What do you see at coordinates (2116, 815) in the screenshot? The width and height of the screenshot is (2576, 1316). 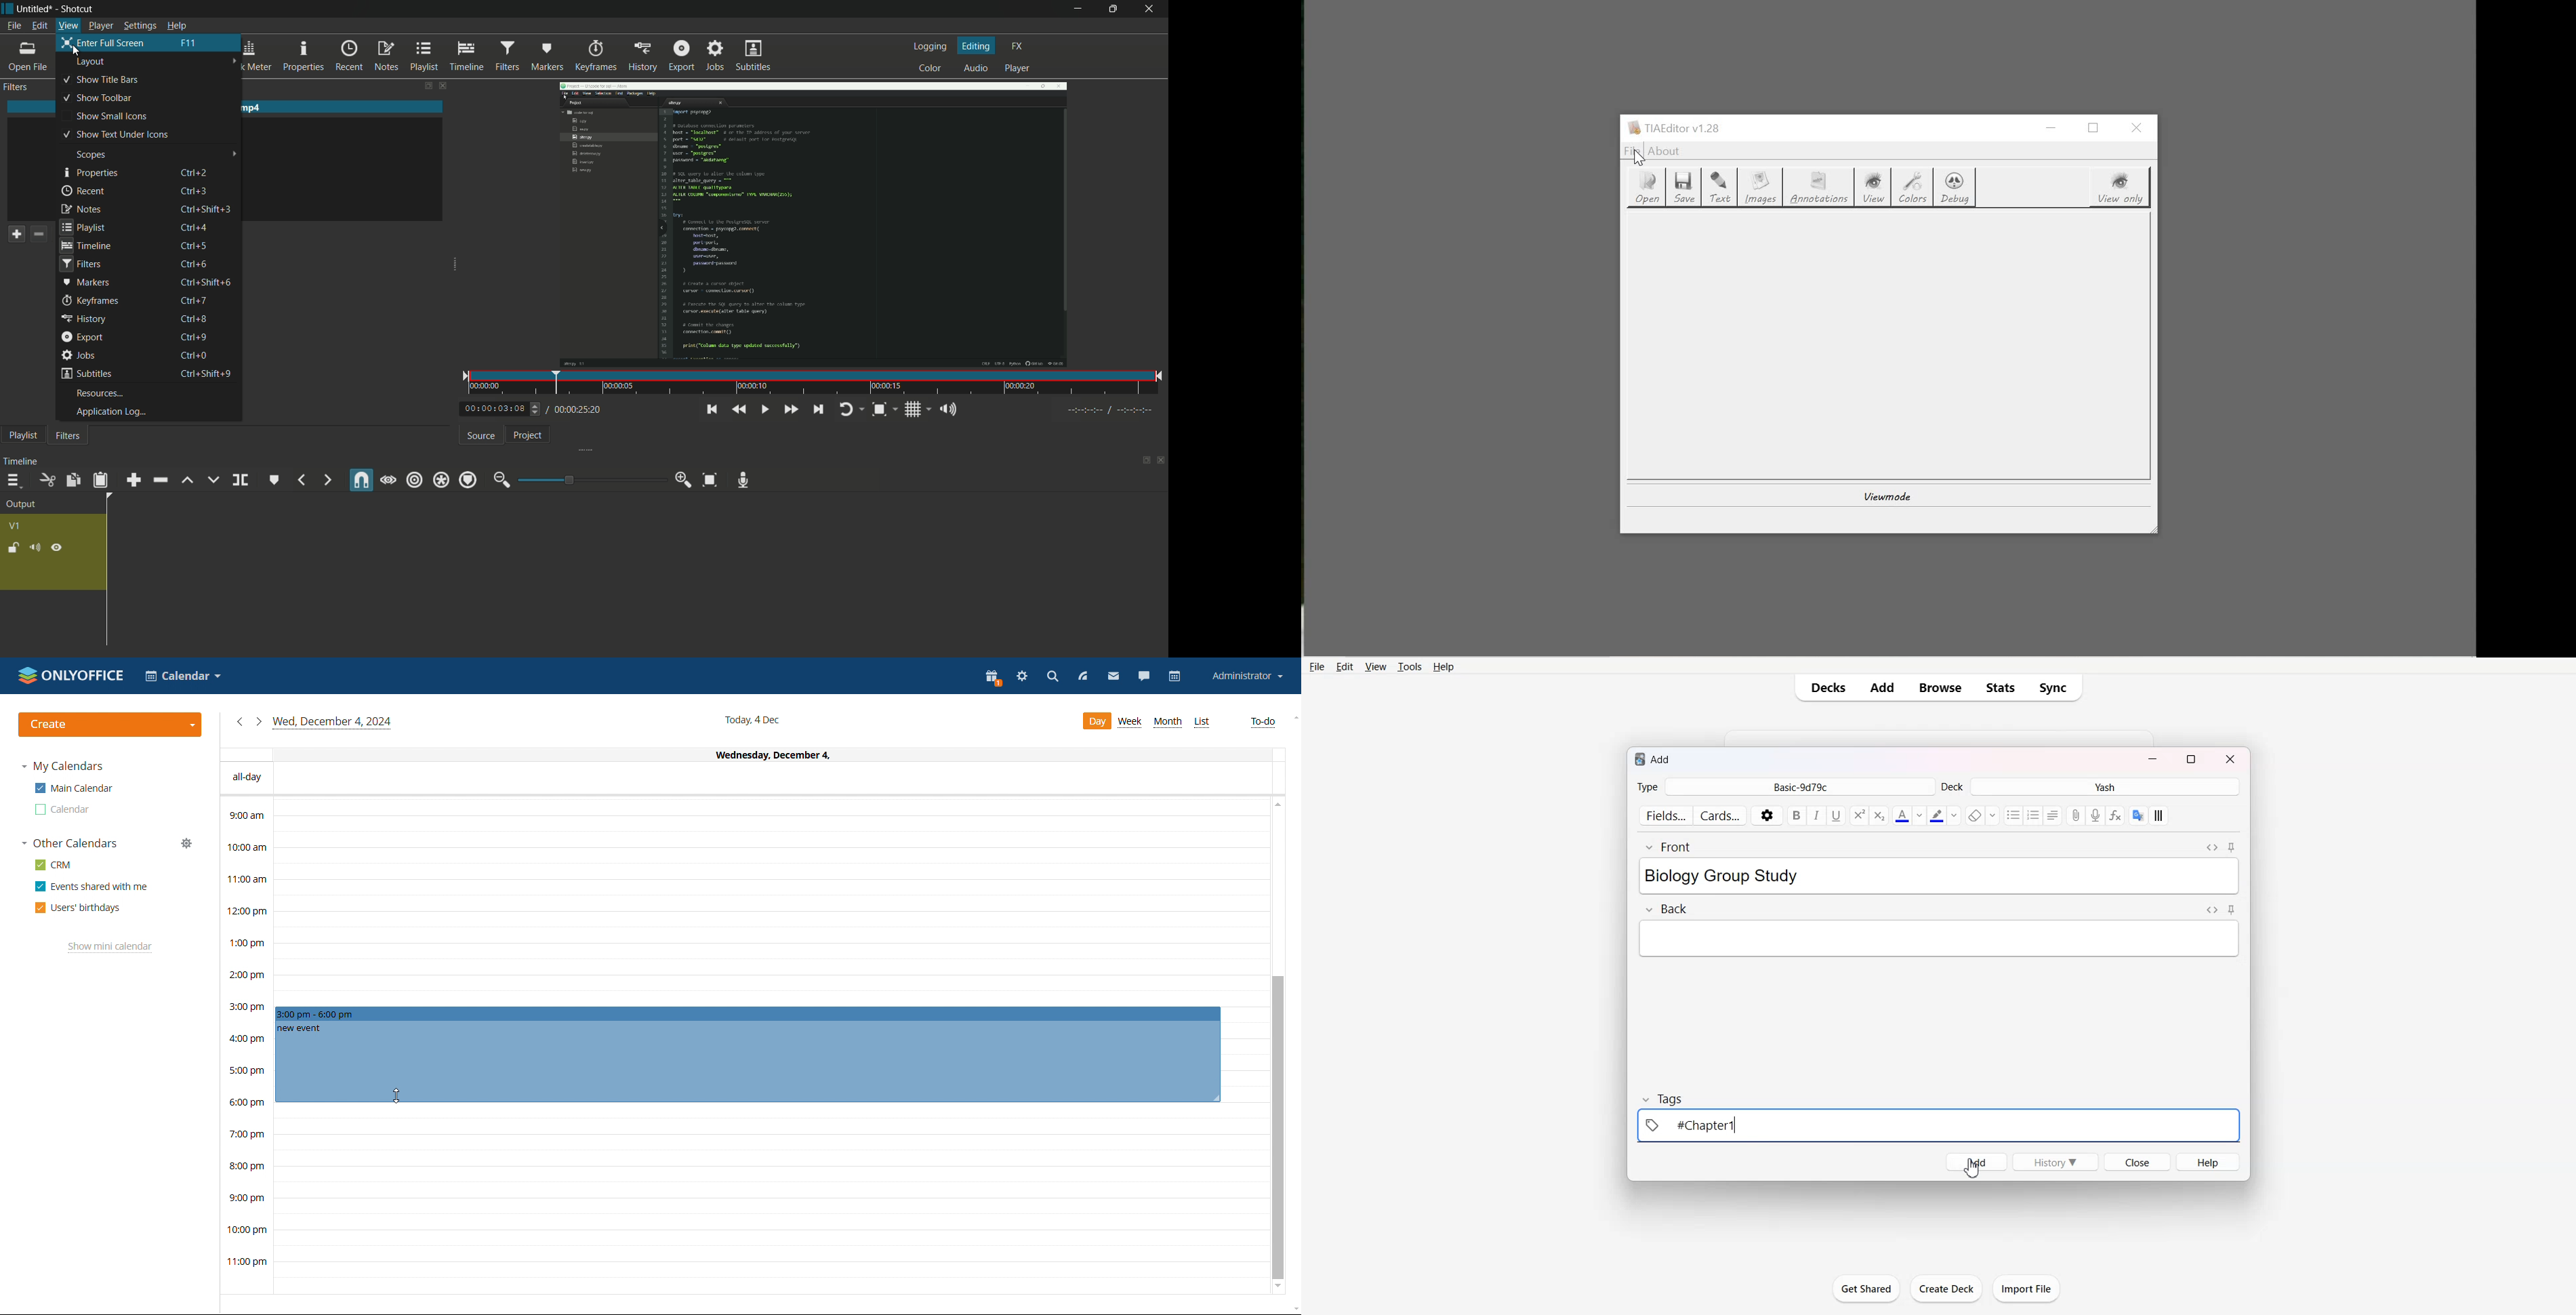 I see `Equation` at bounding box center [2116, 815].